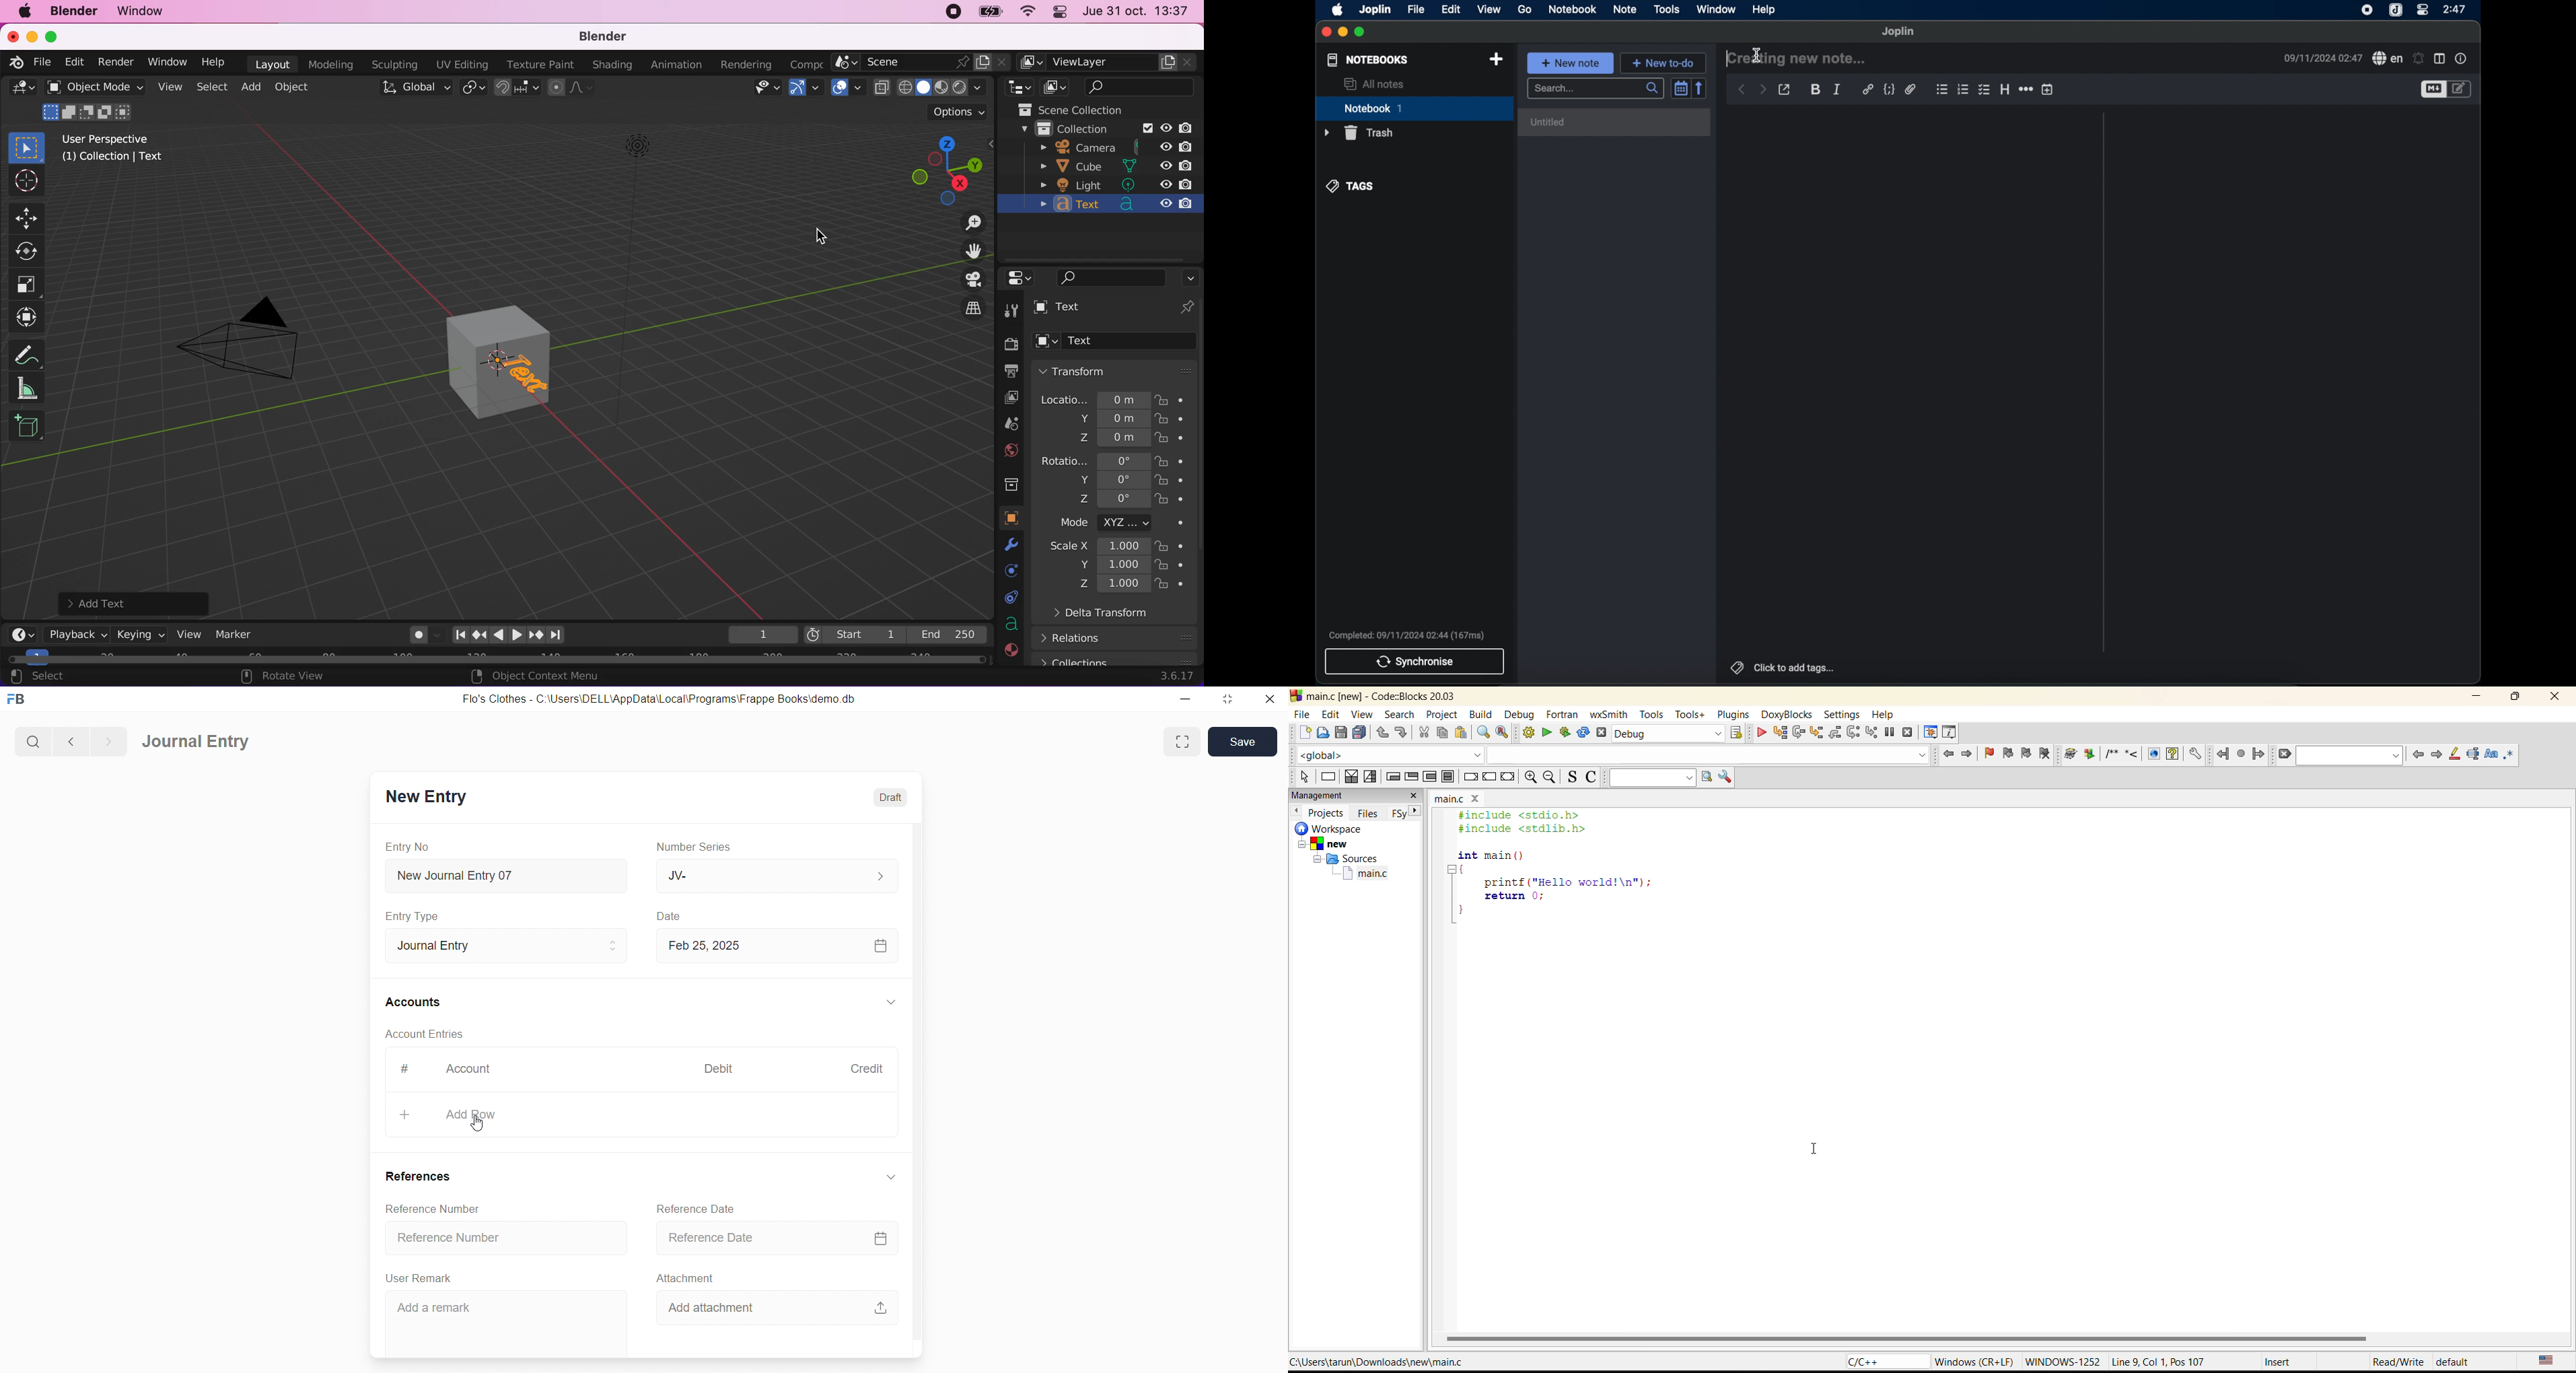  Describe the element at coordinates (498, 660) in the screenshot. I see `horizontal slider` at that location.